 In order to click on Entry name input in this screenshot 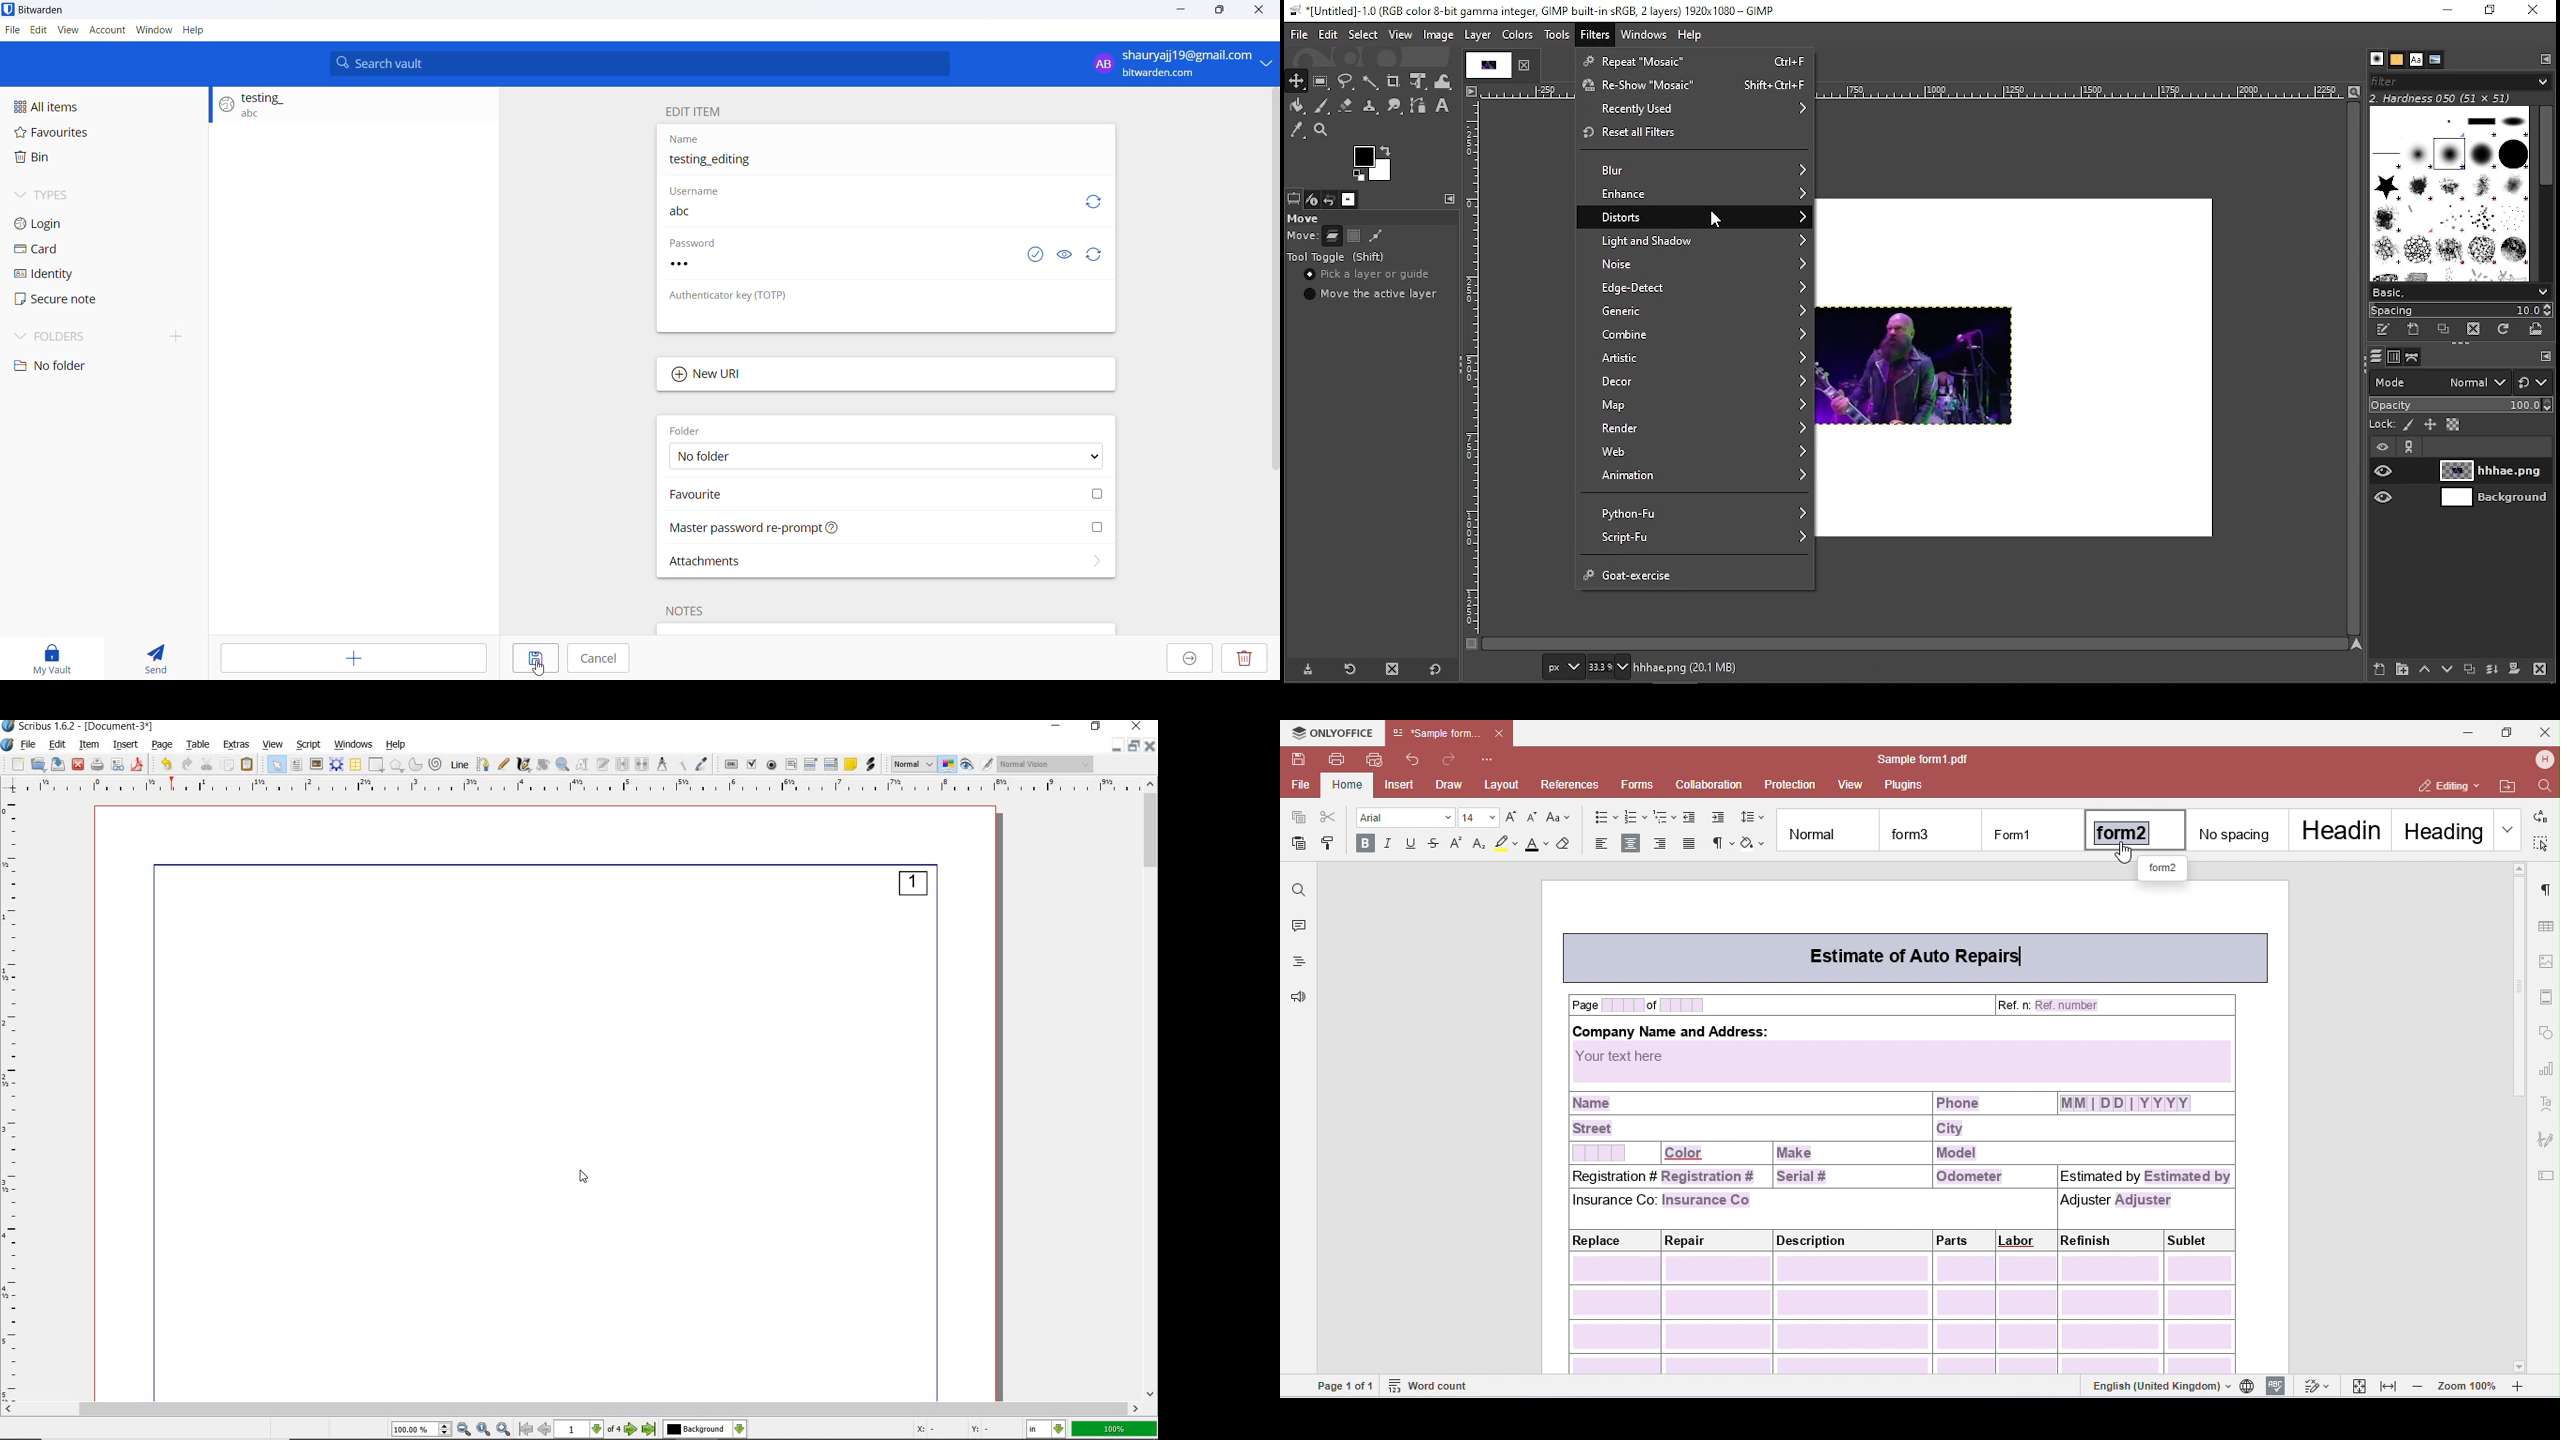, I will do `click(879, 161)`.